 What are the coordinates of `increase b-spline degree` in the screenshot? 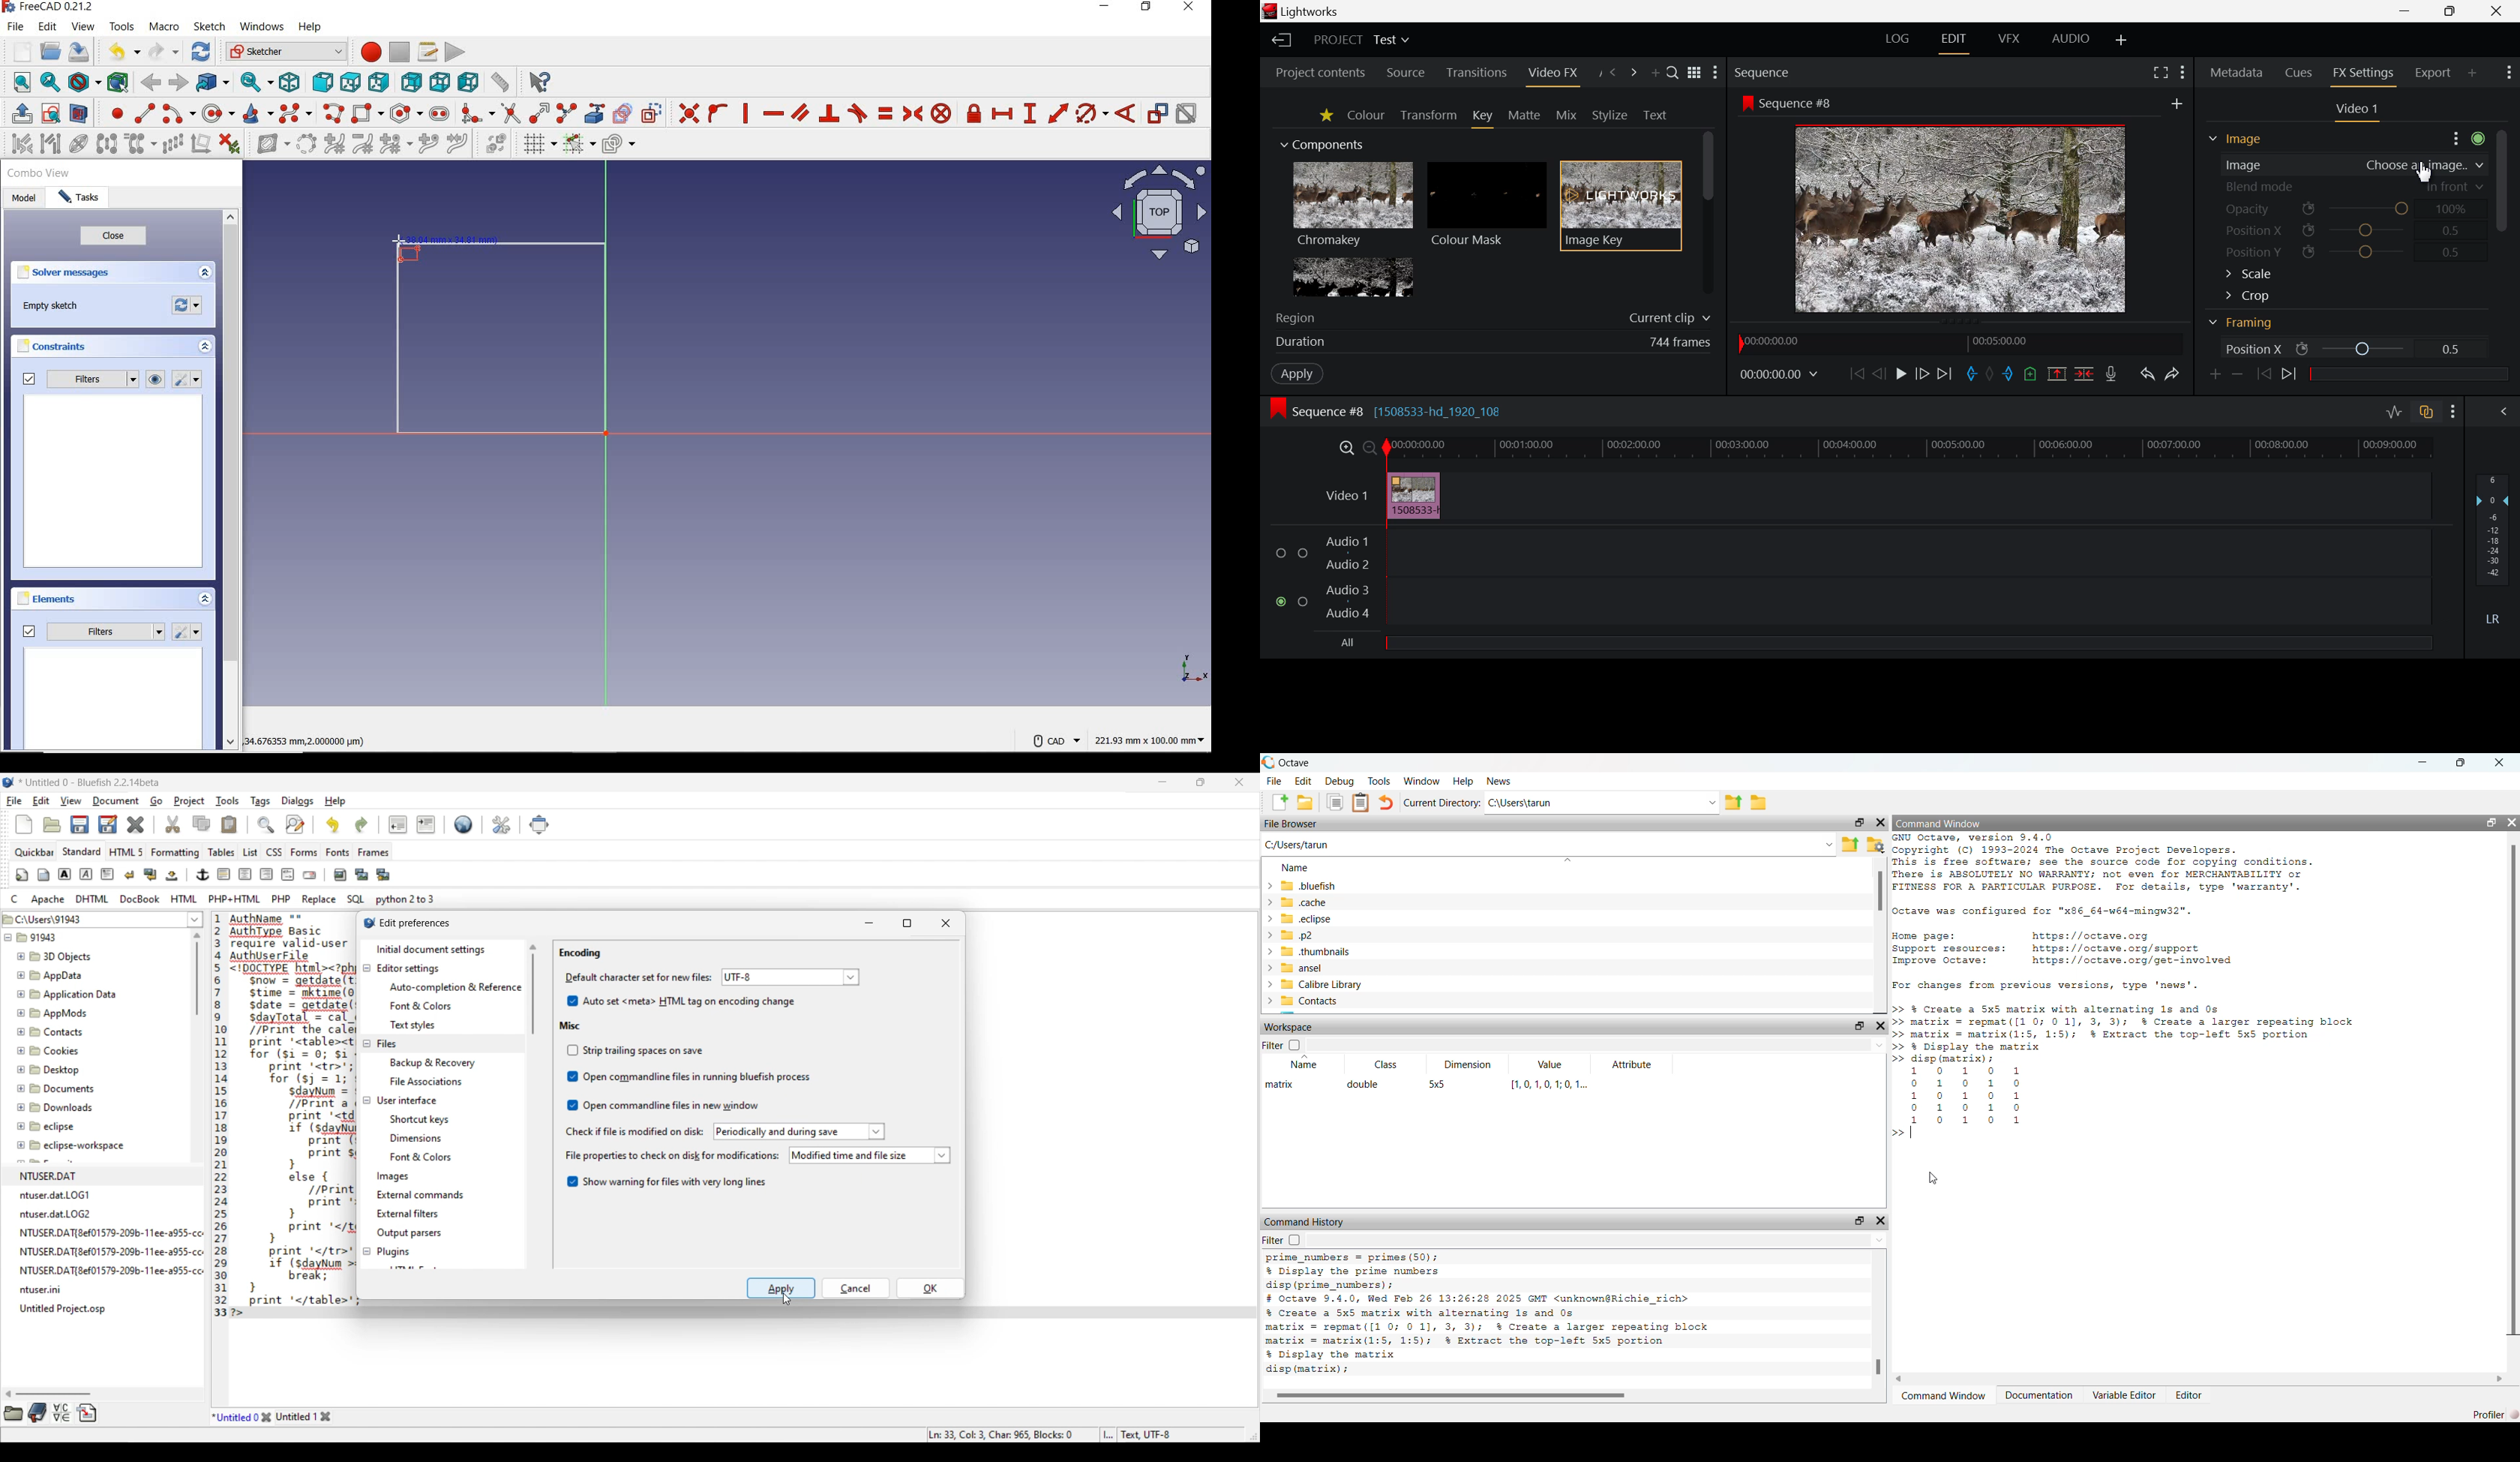 It's located at (333, 145).